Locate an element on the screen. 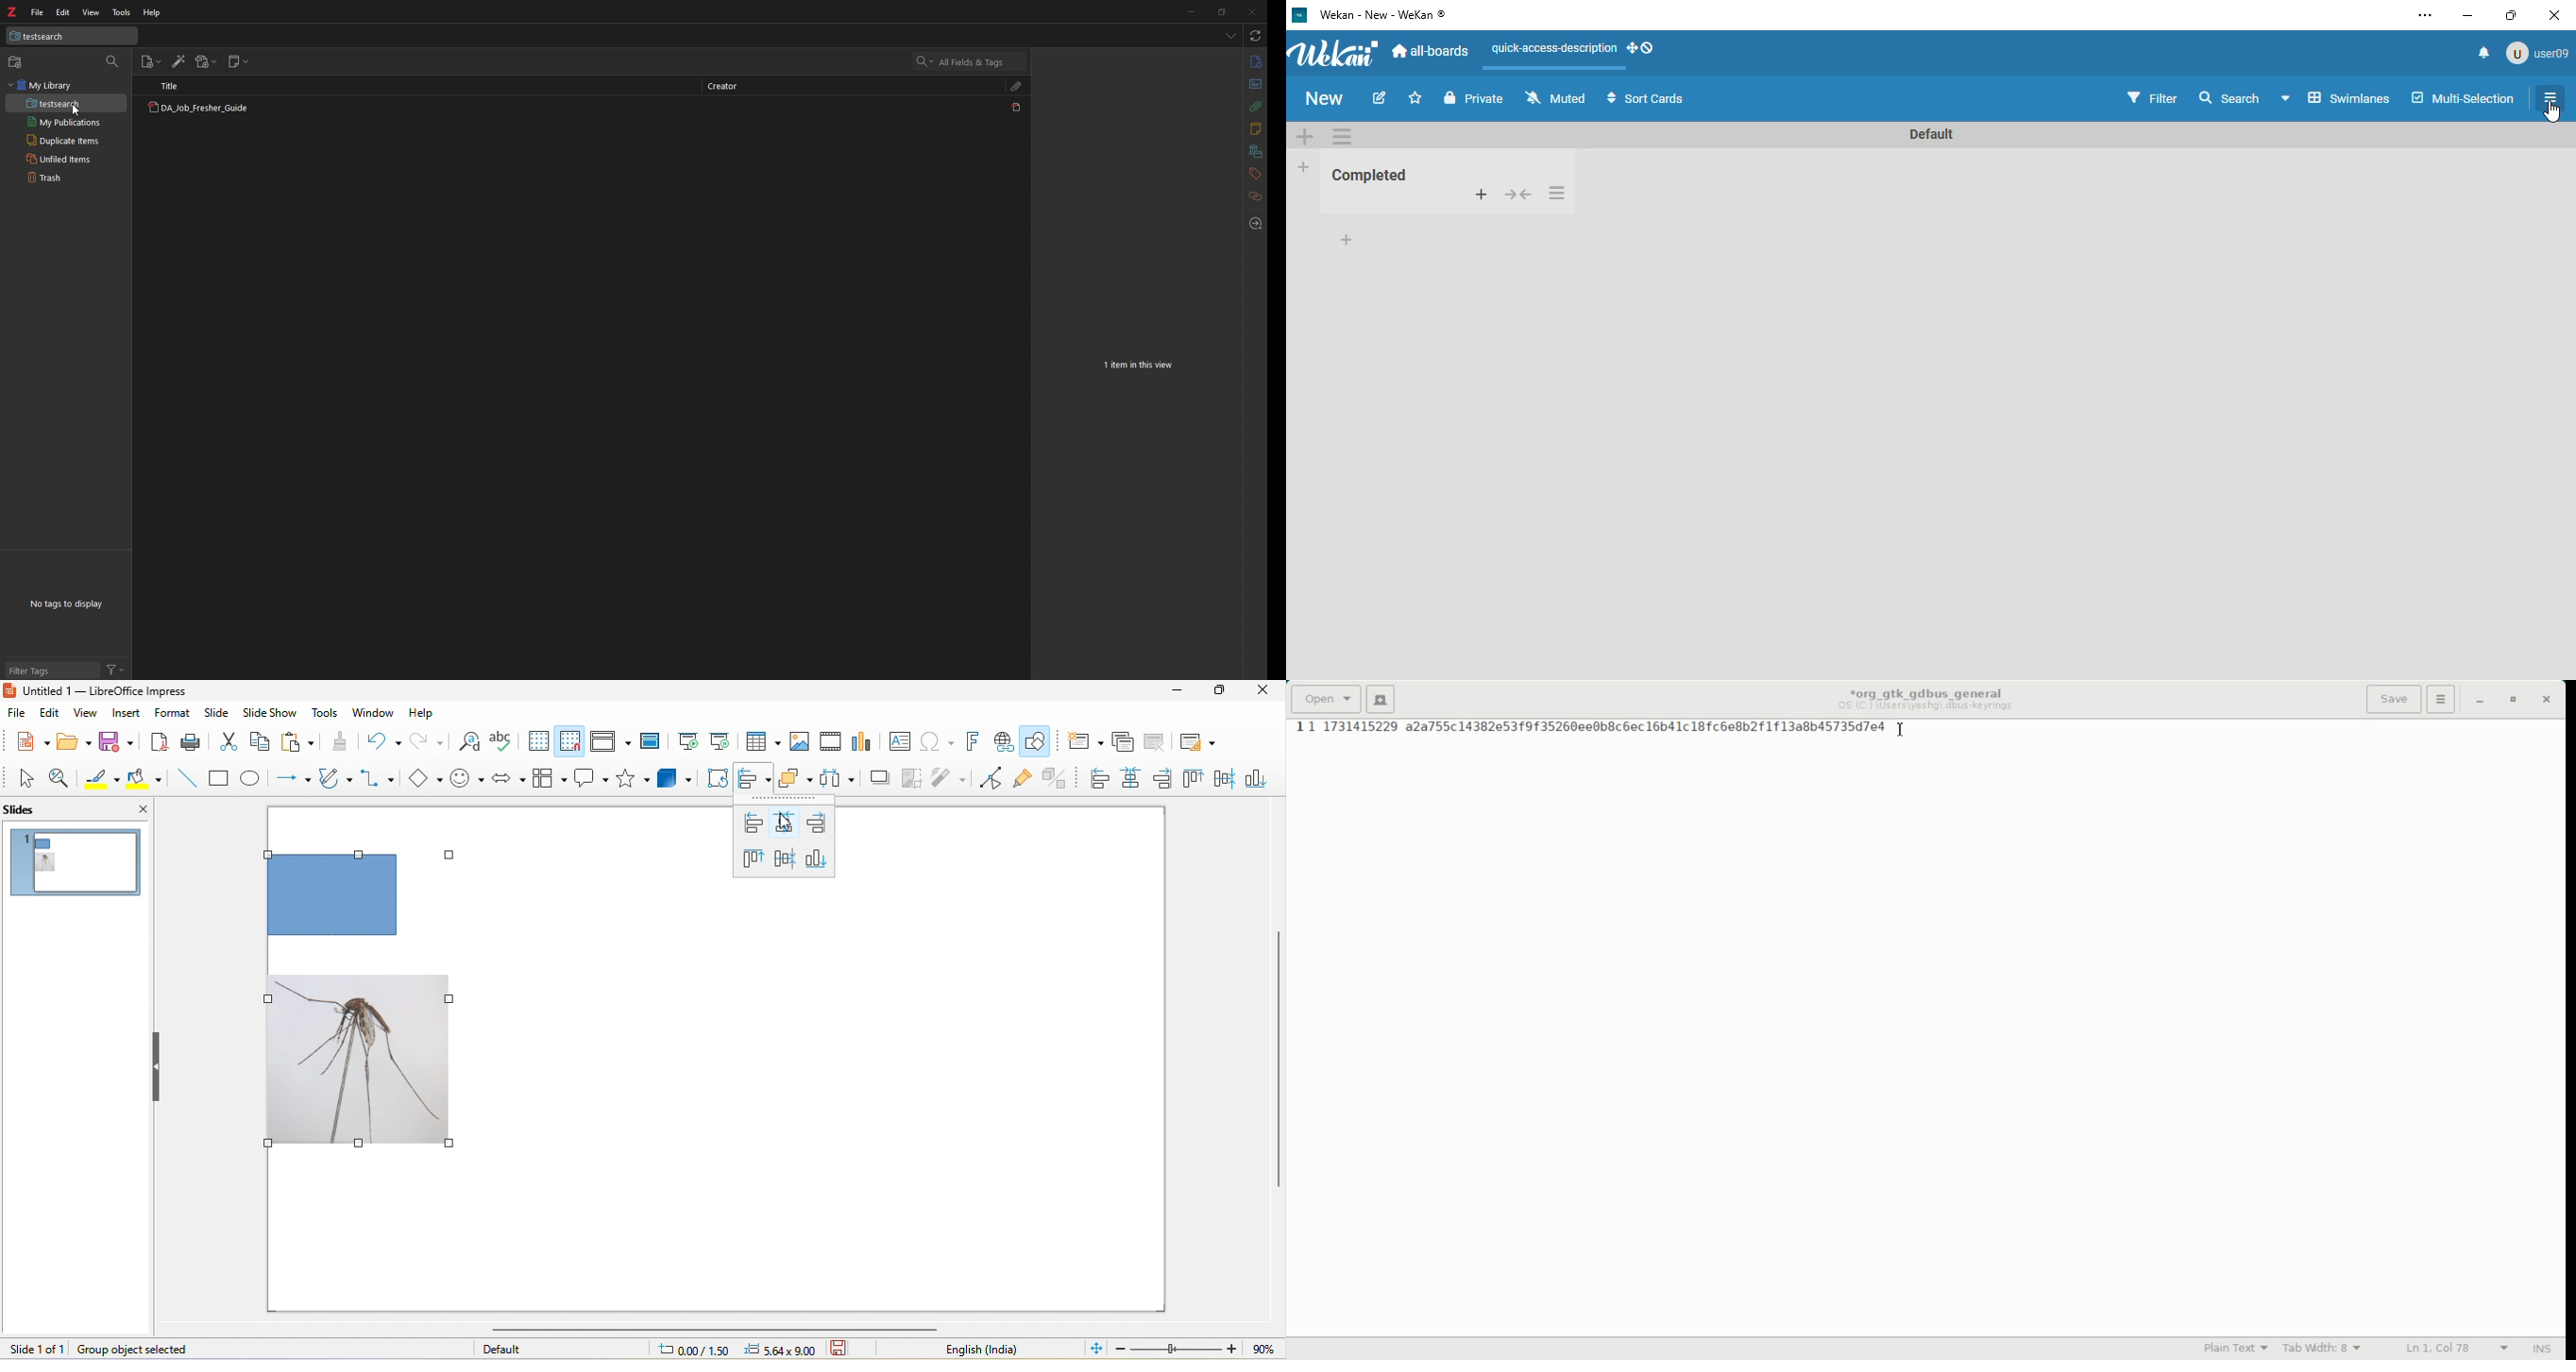  Maximize is located at coordinates (2515, 701).